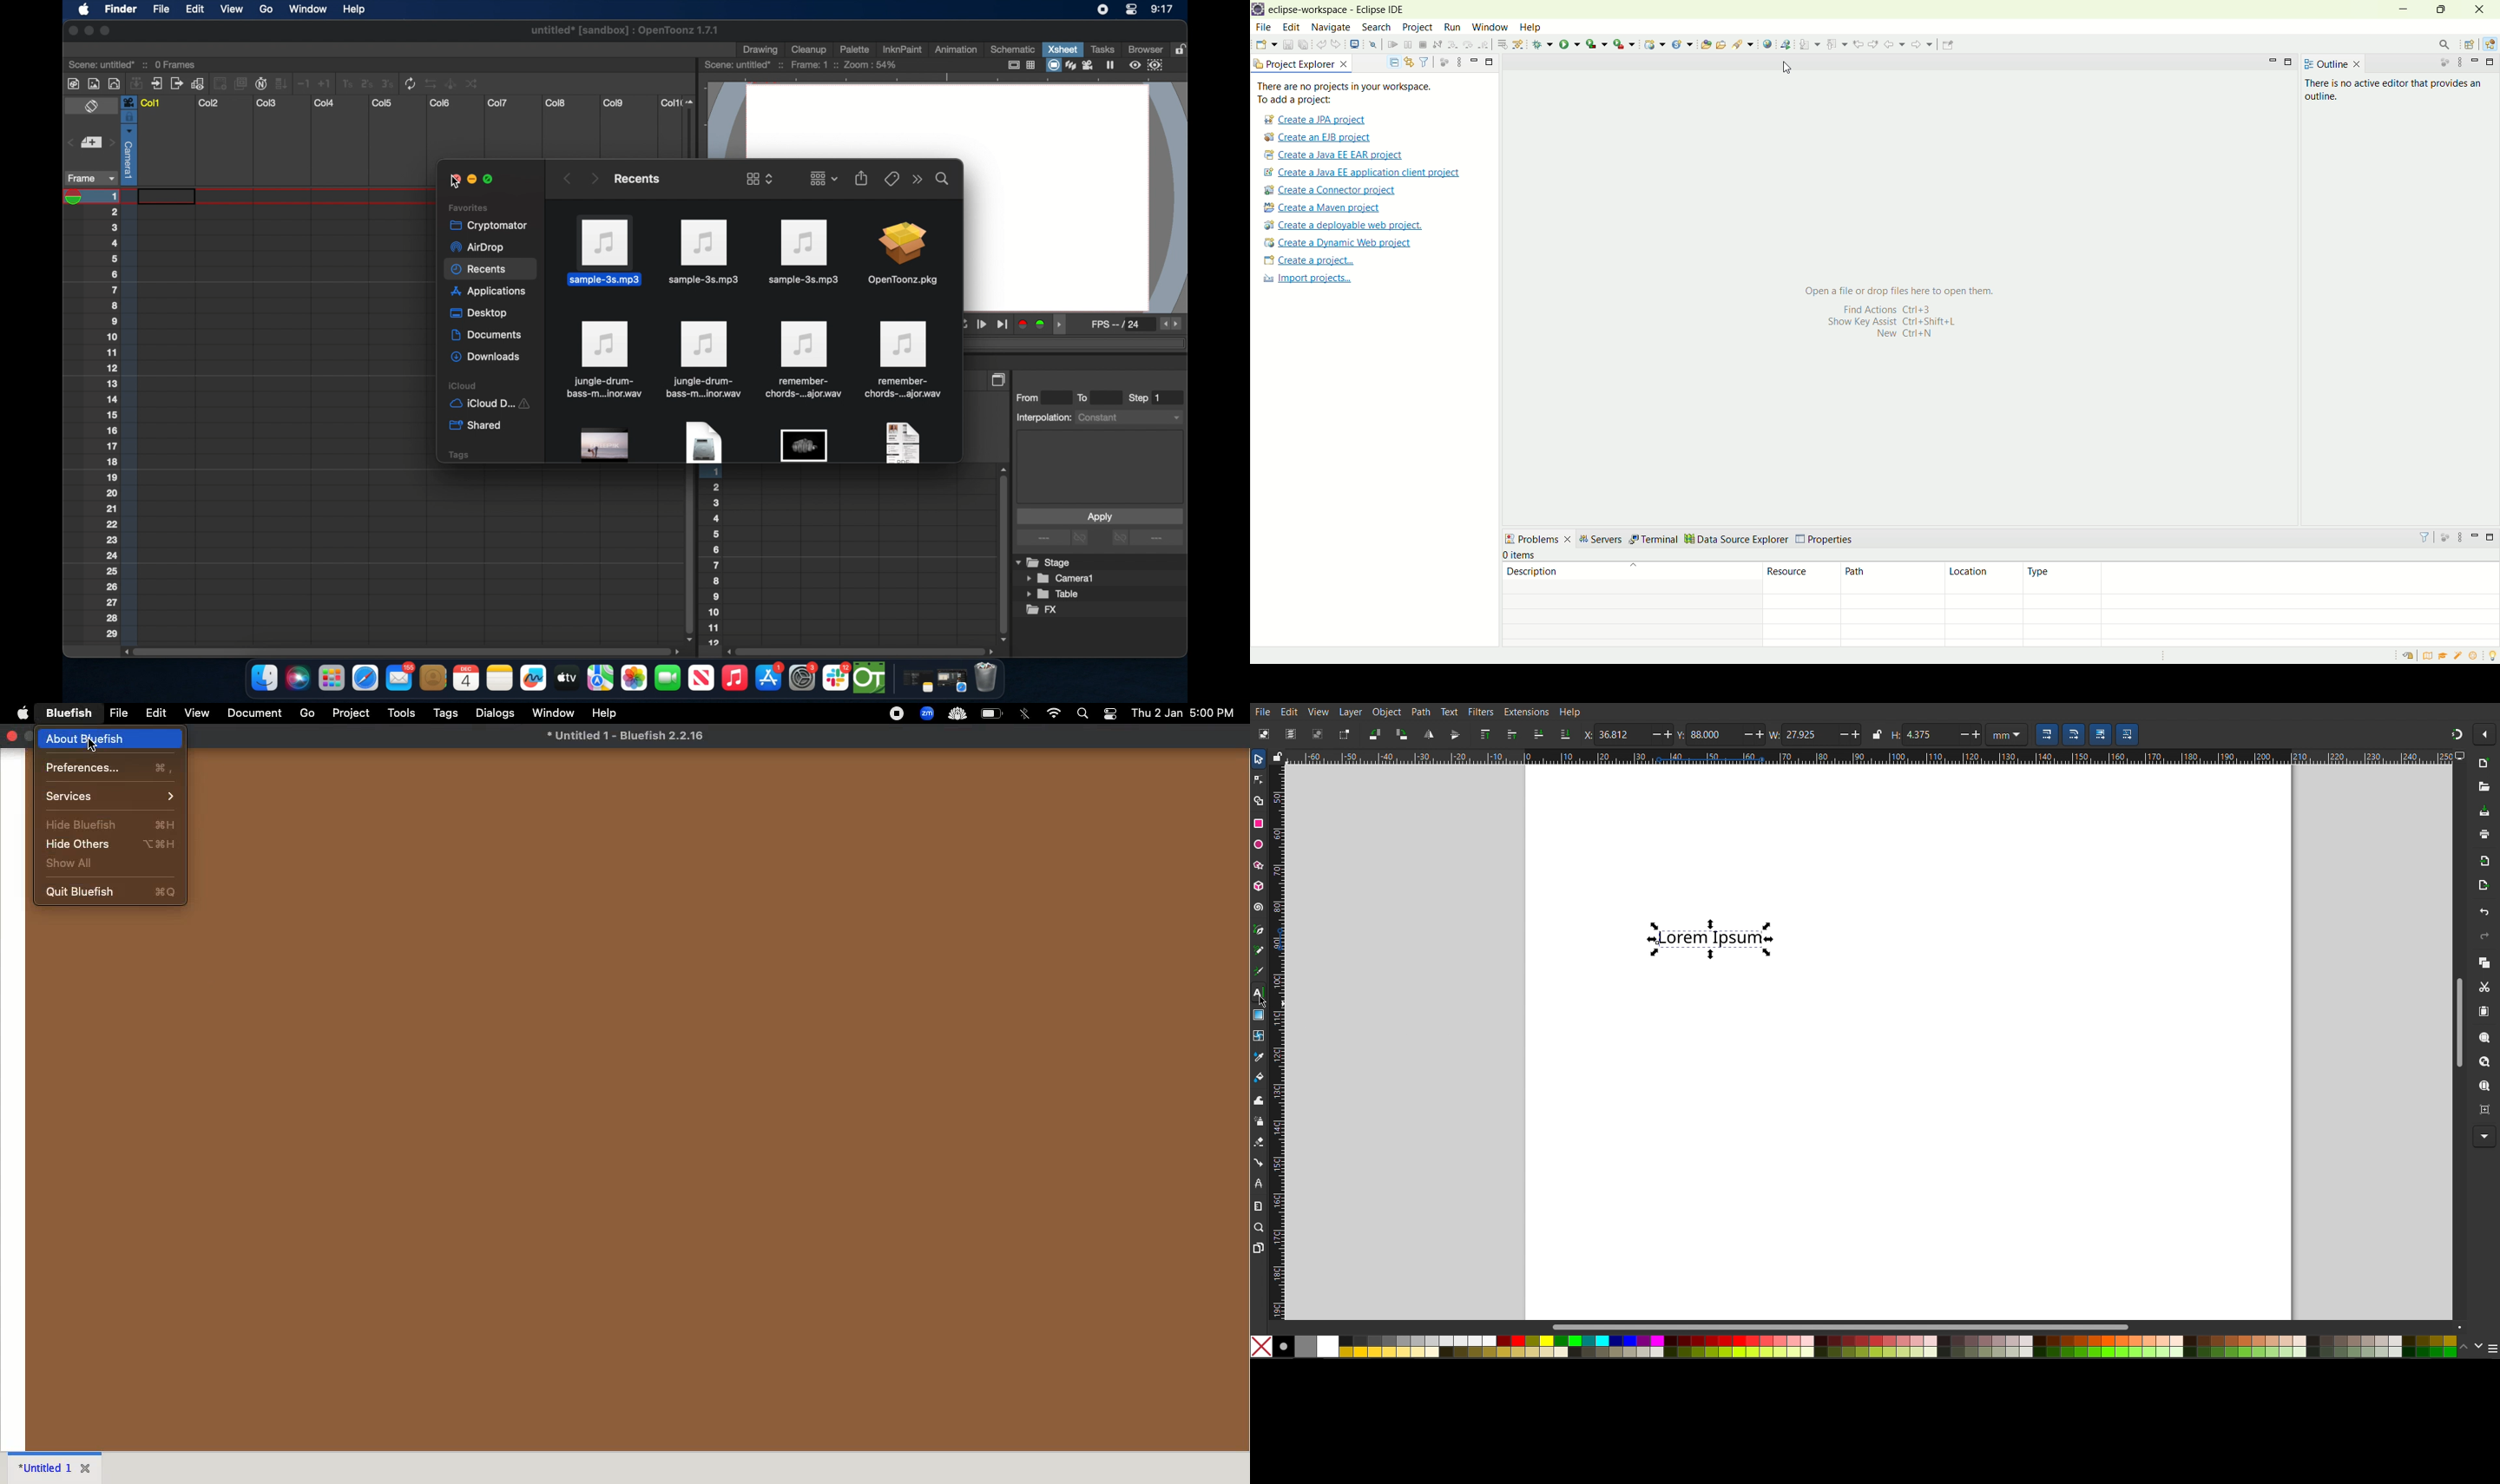  Describe the element at coordinates (1259, 1012) in the screenshot. I see `Gradient Tool` at that location.